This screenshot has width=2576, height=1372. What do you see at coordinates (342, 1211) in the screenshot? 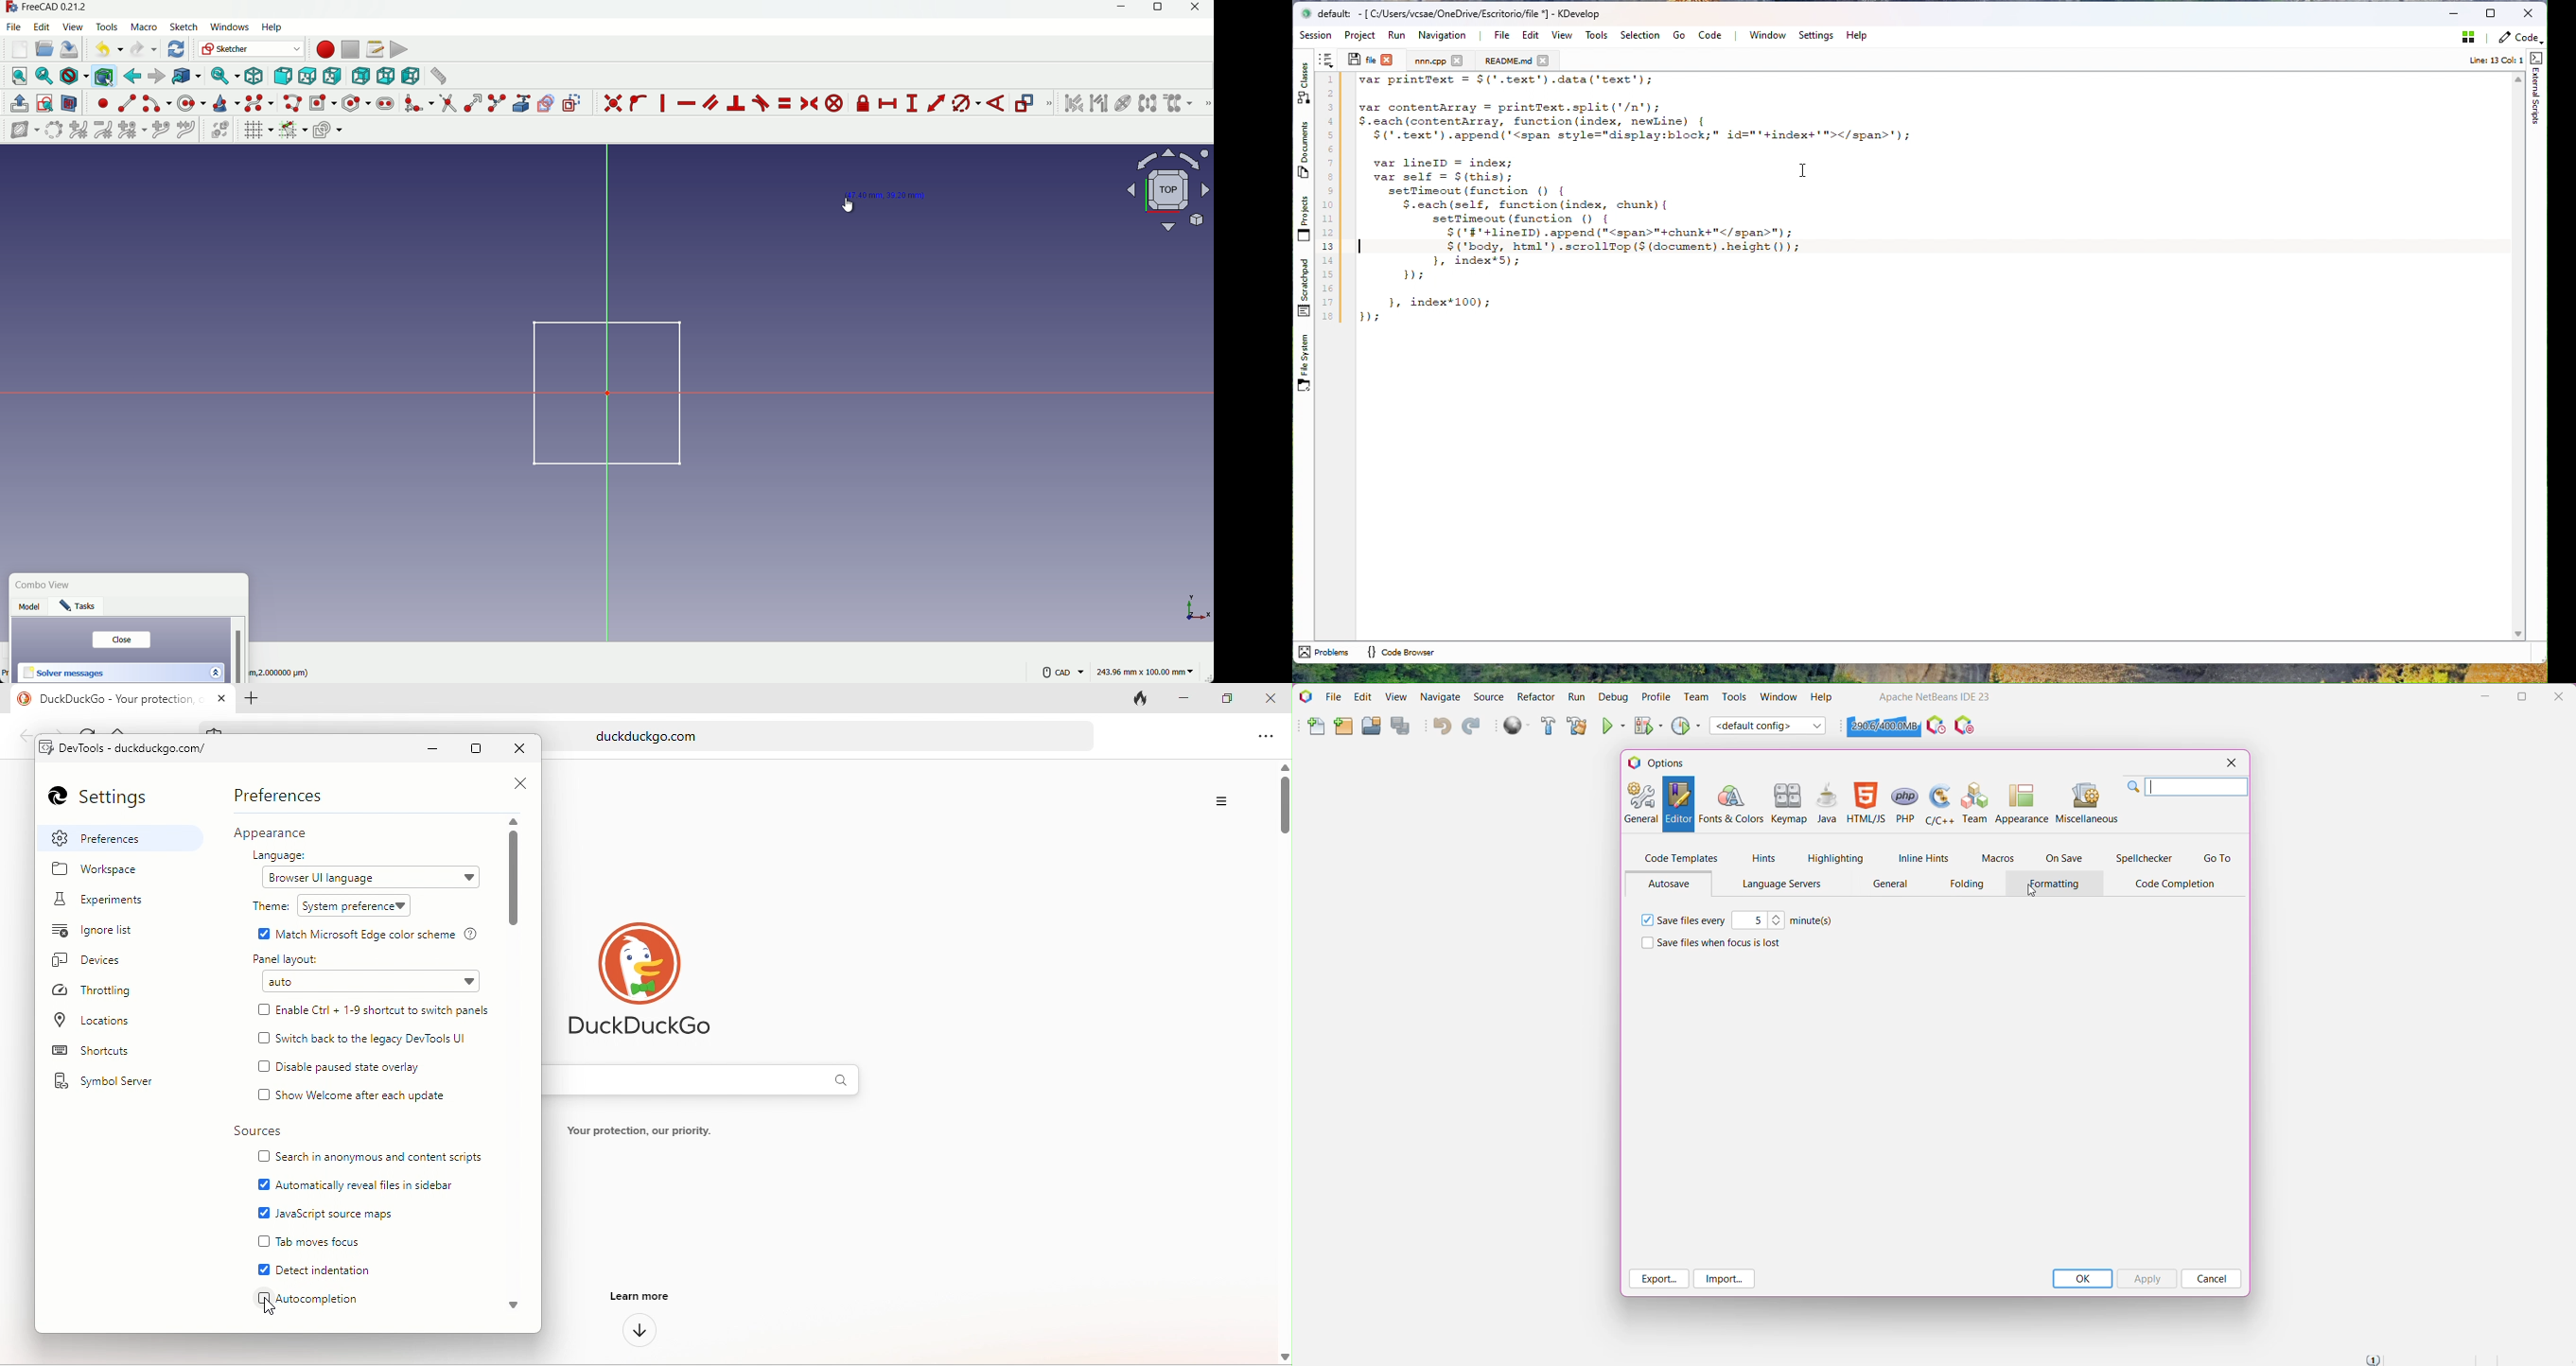
I see `java script source maps` at bounding box center [342, 1211].